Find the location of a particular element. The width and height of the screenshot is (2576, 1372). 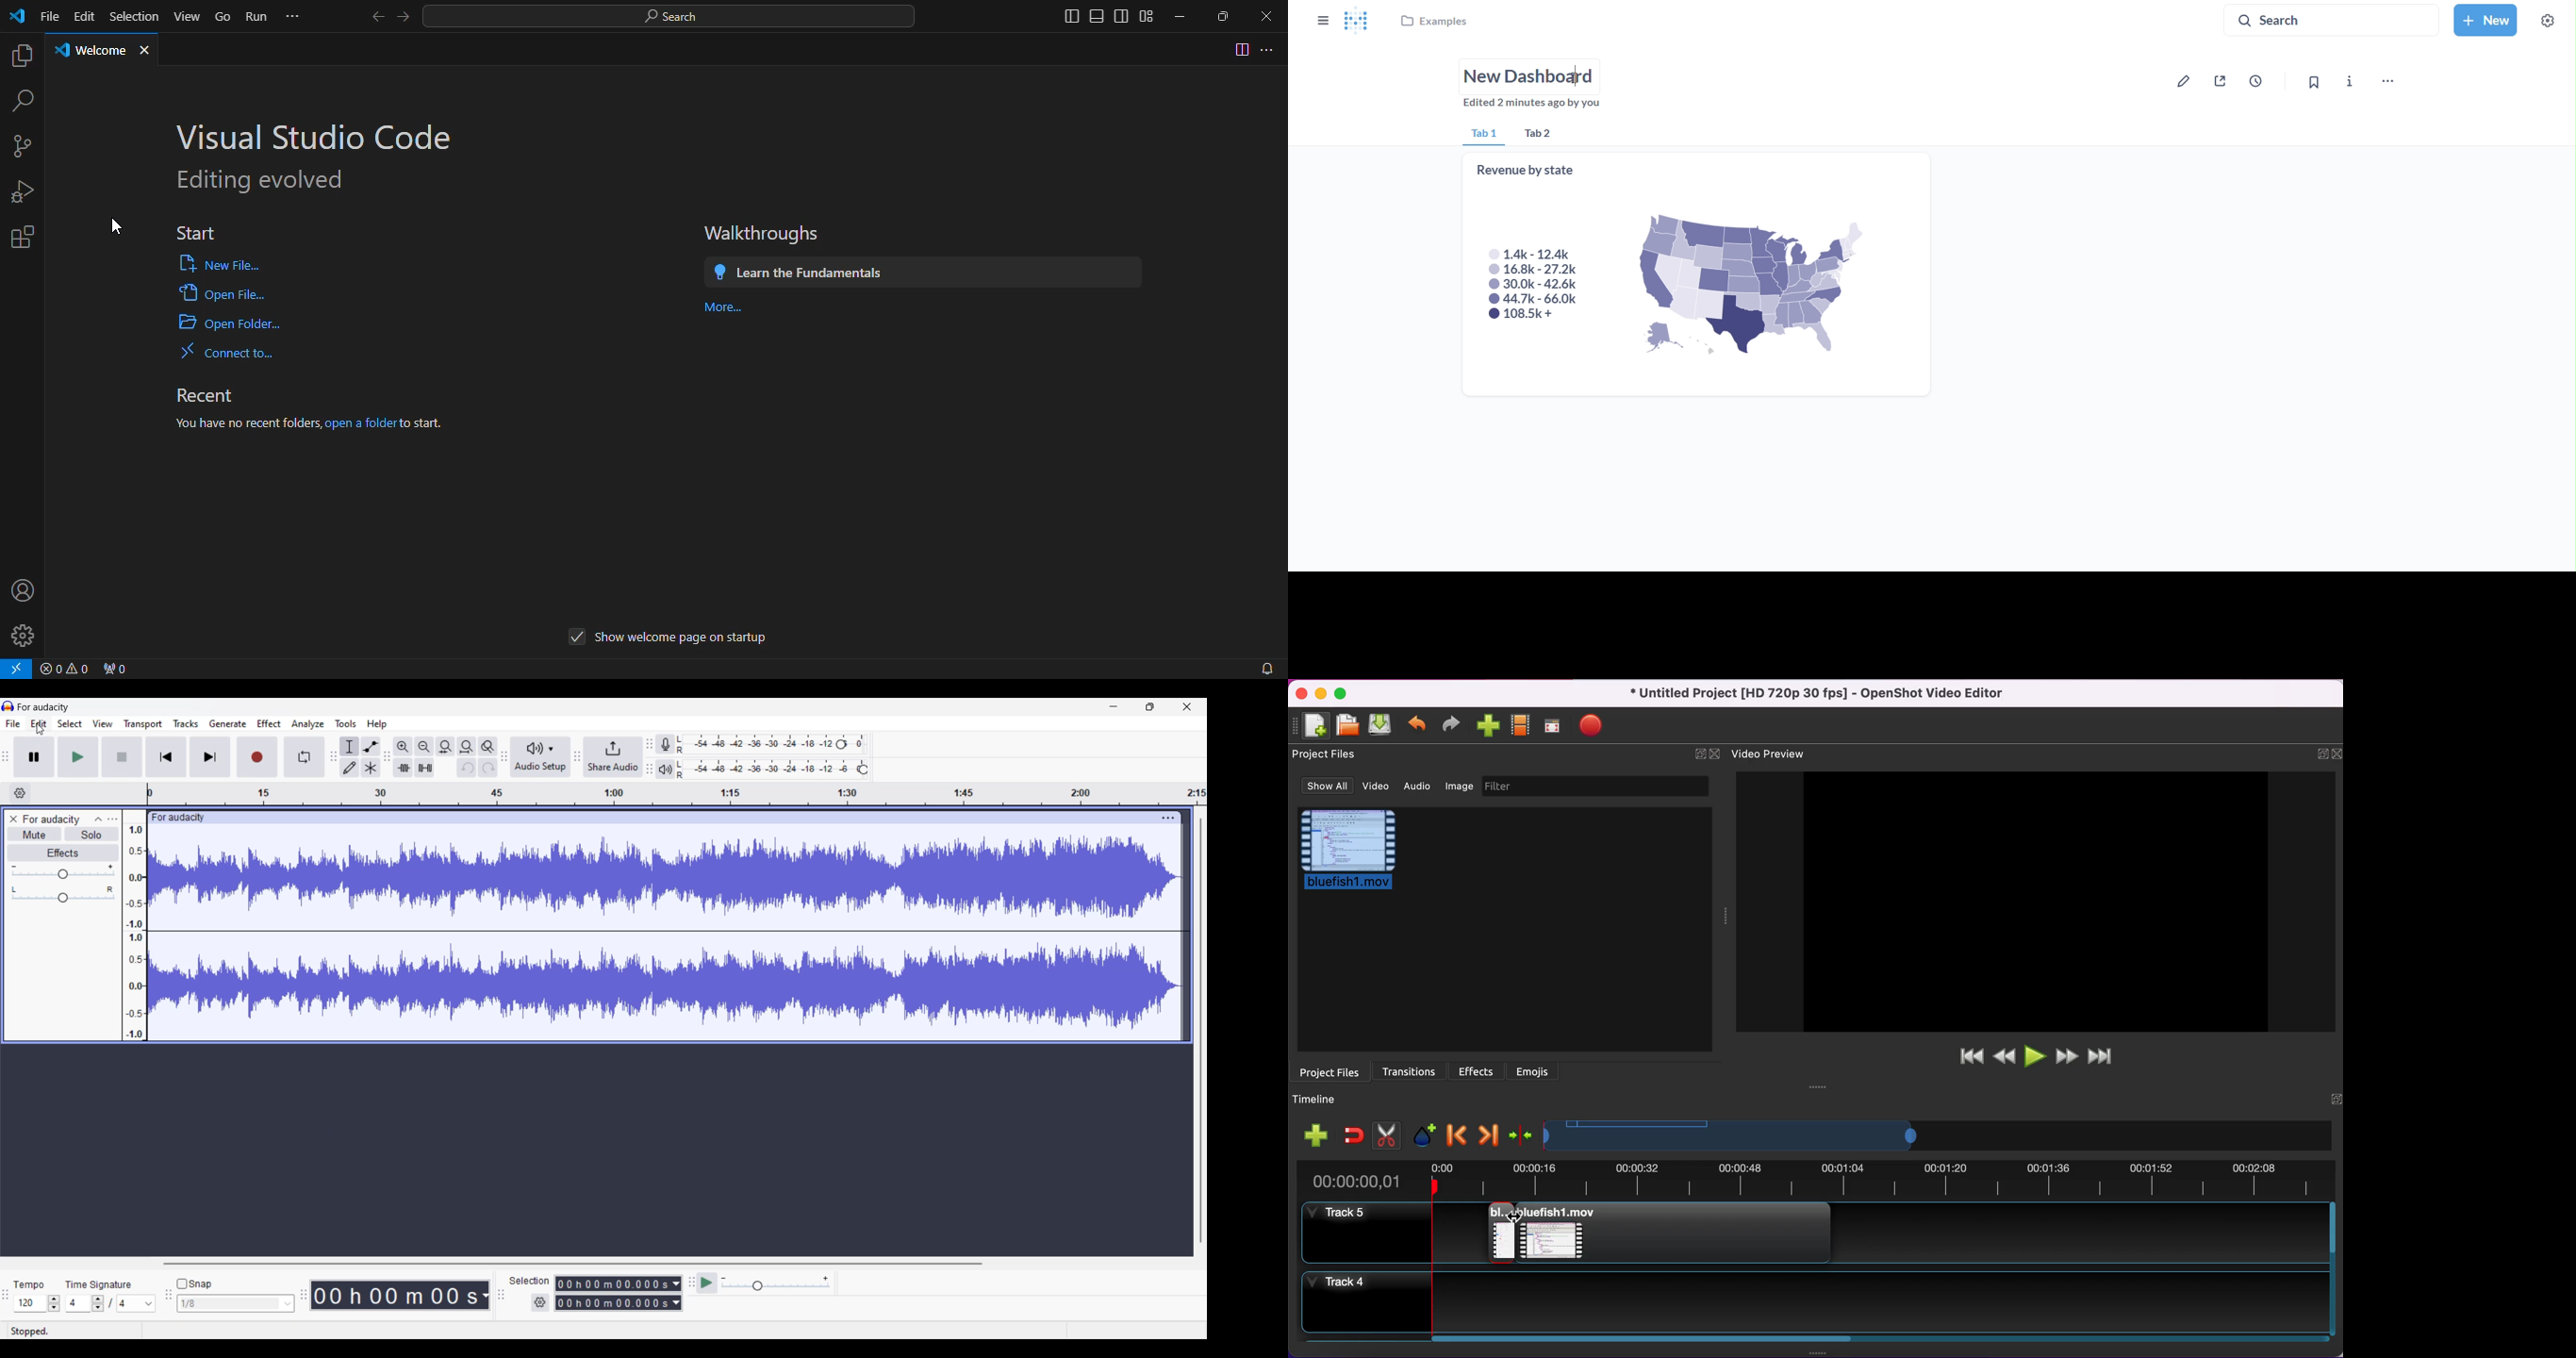

cursor is located at coordinates (123, 226).